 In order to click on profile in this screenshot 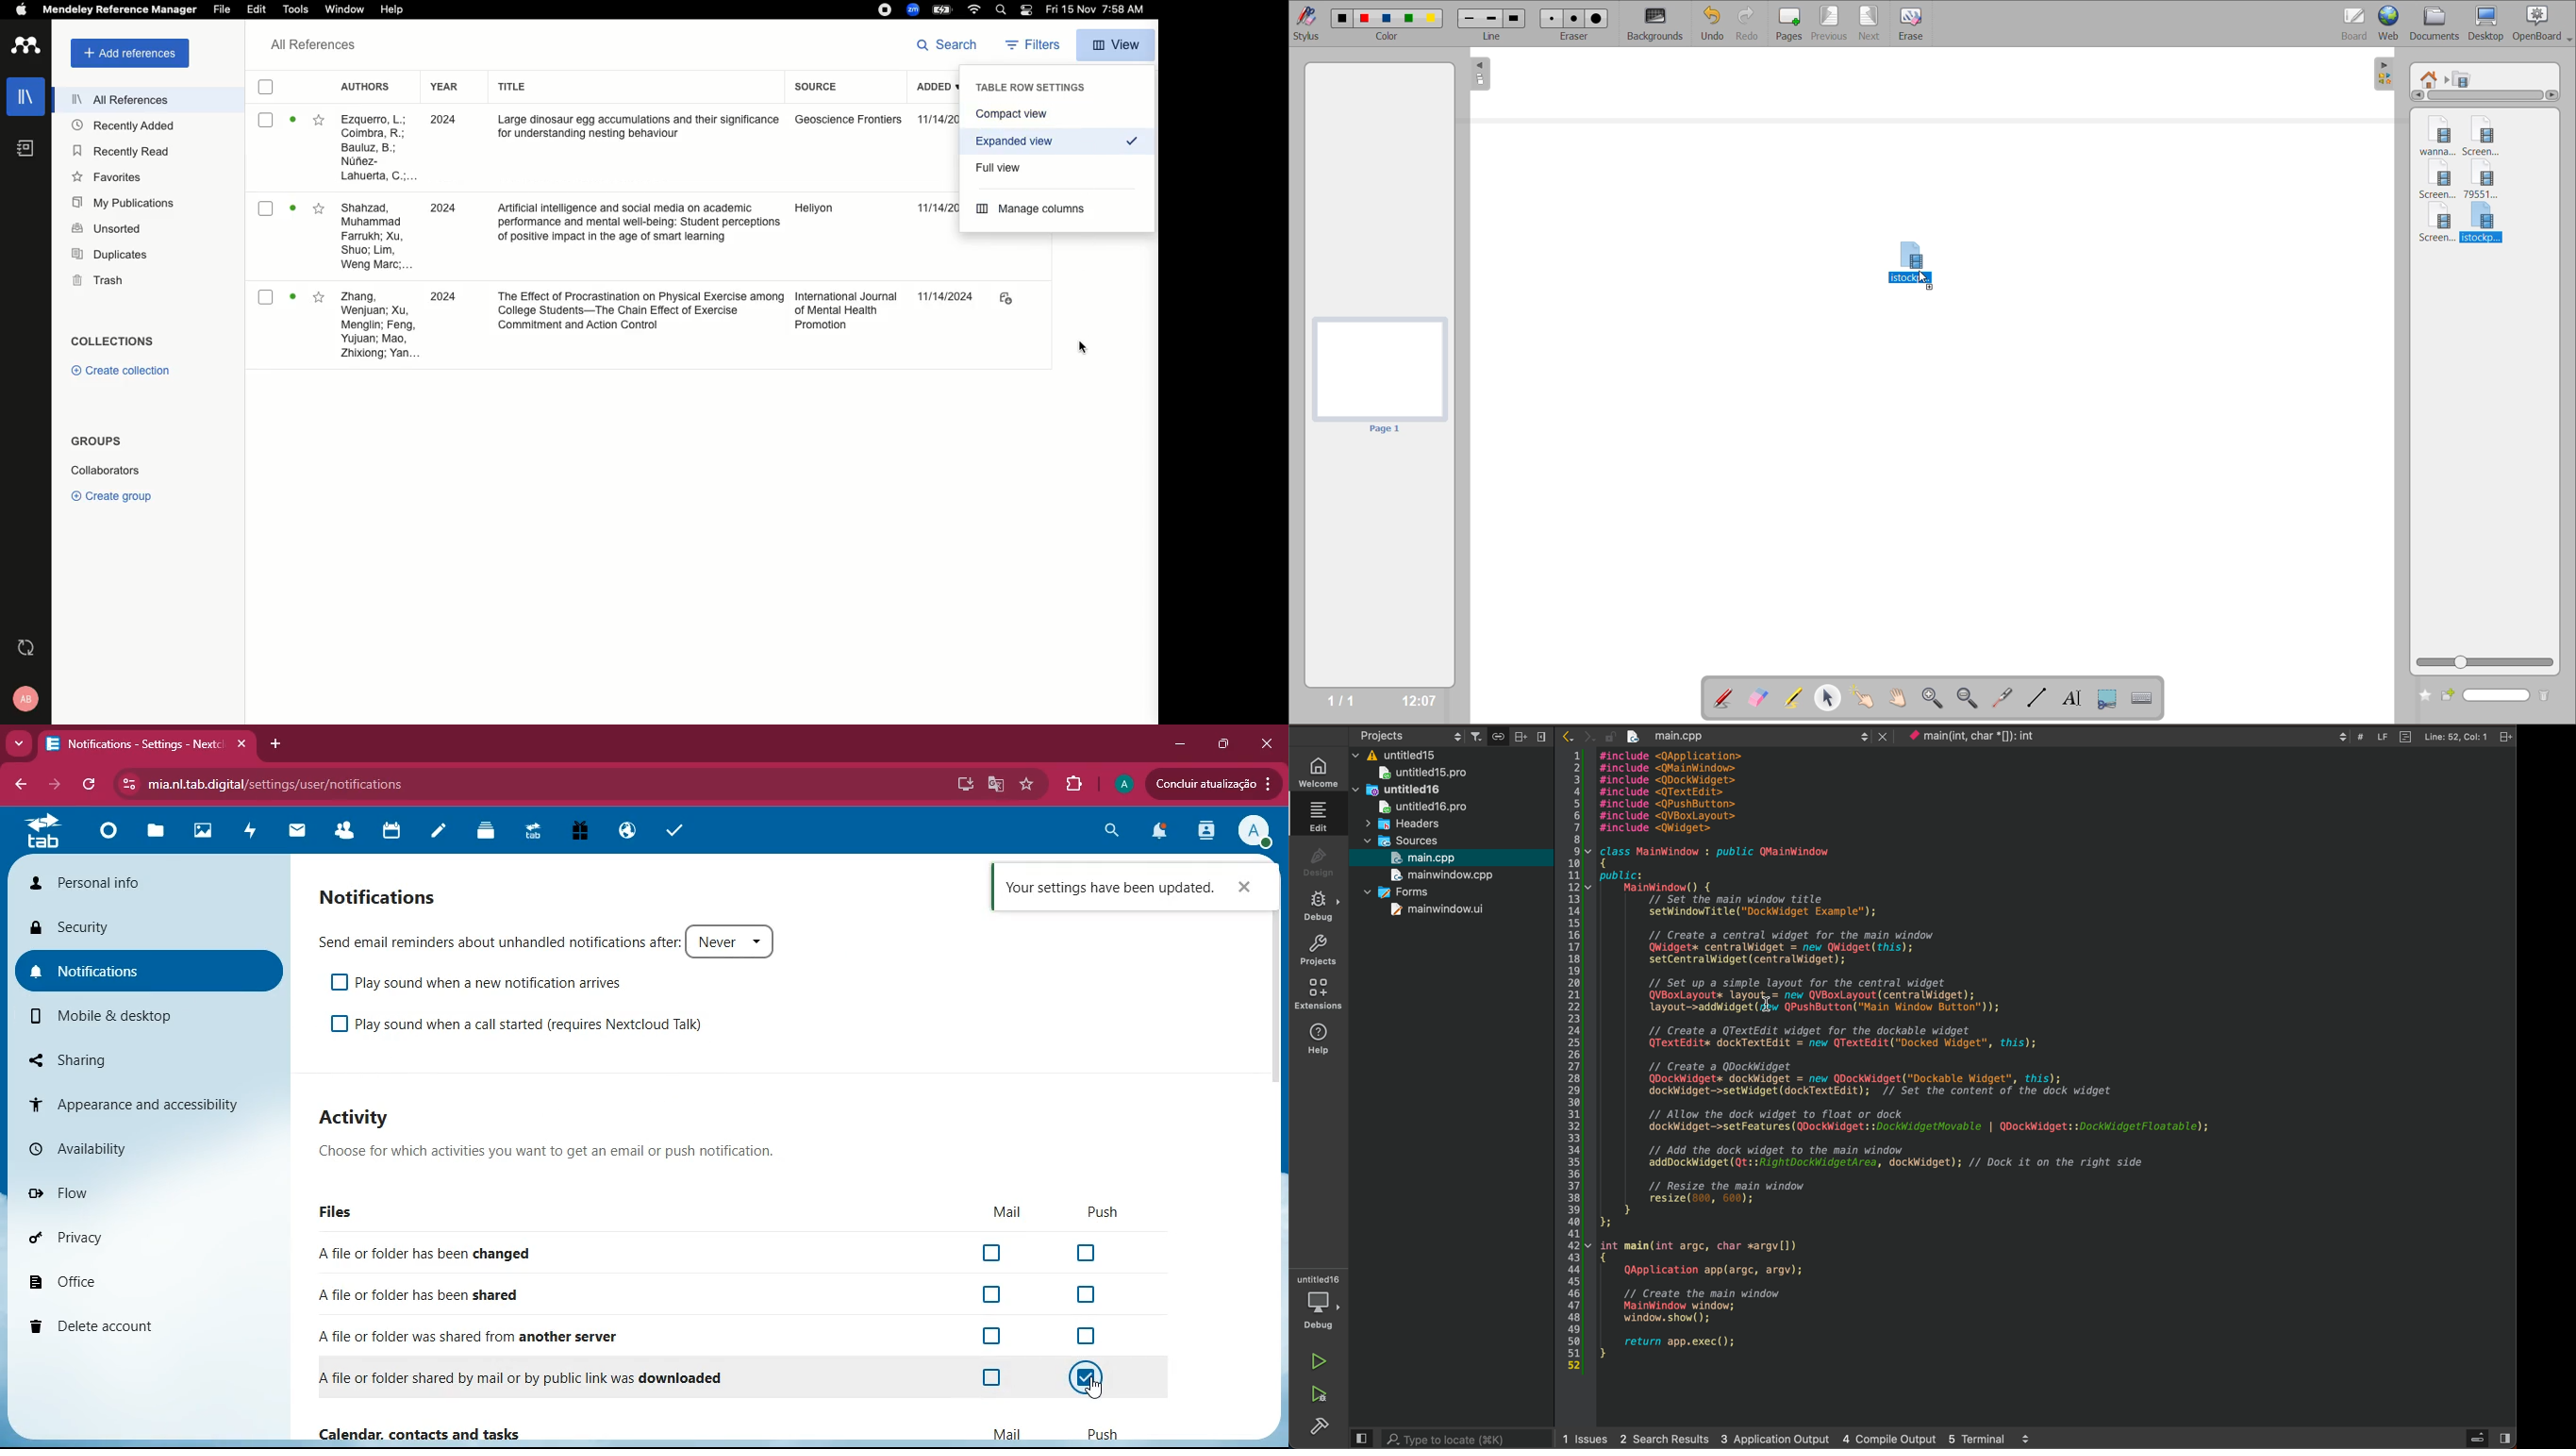, I will do `click(1123, 786)`.